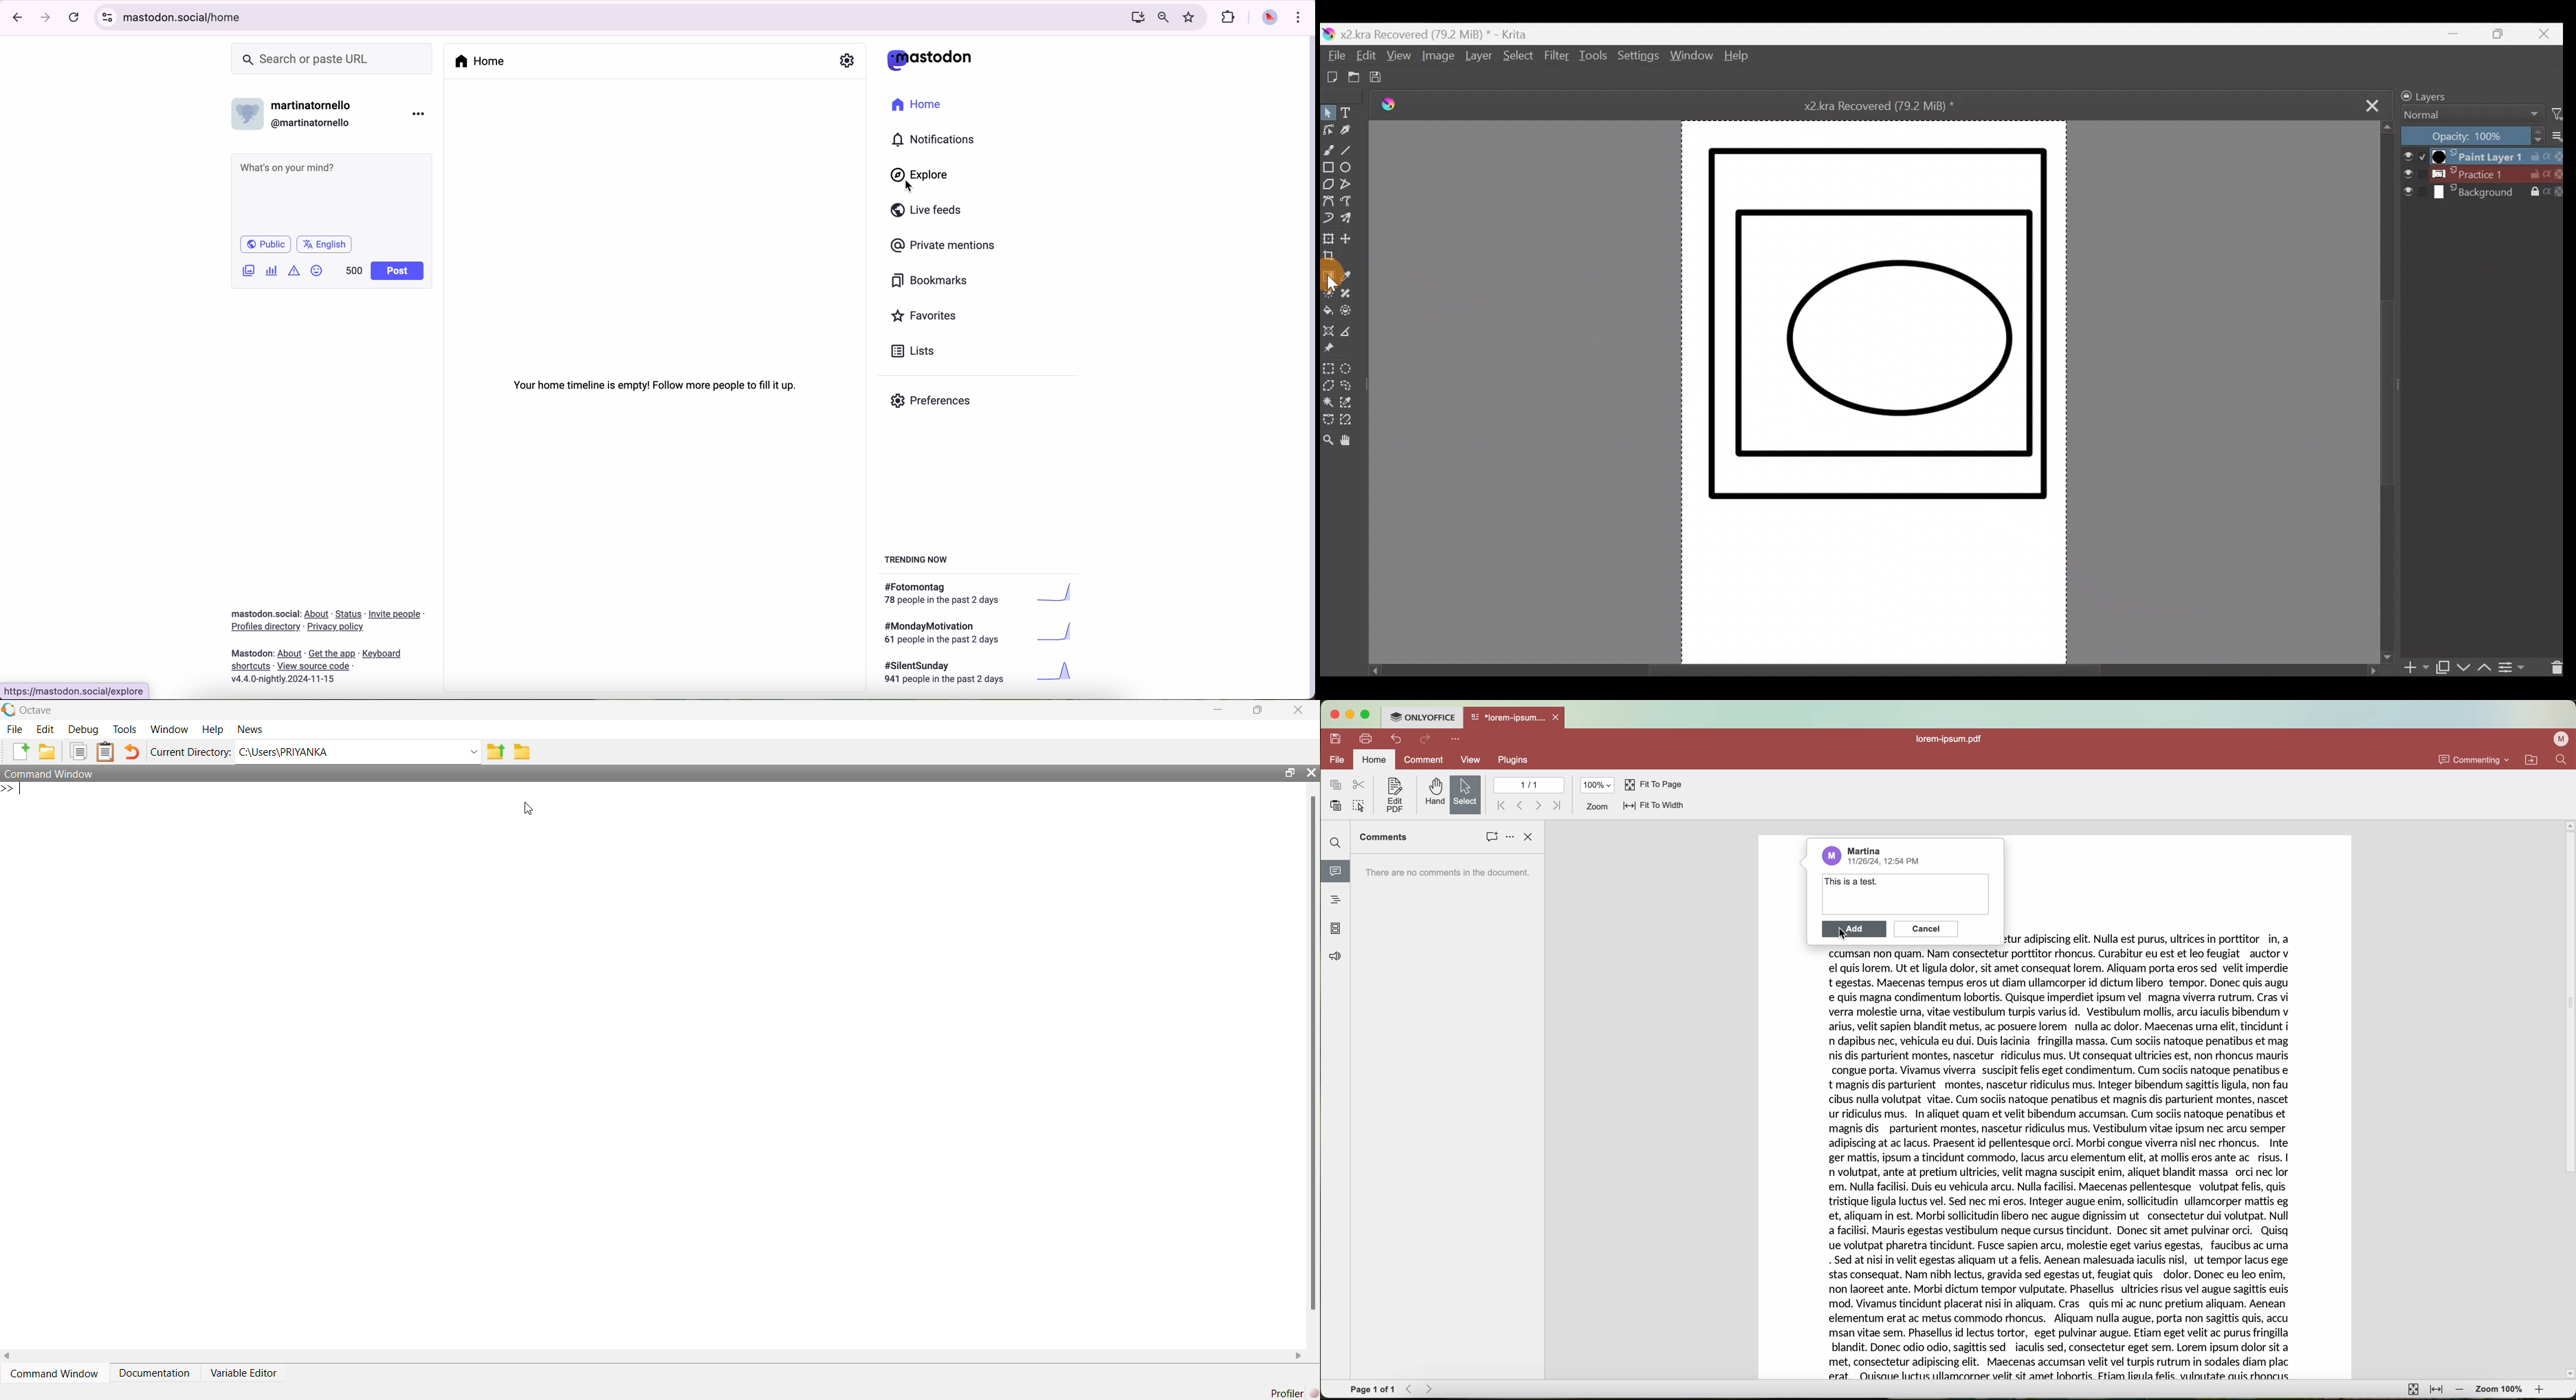 The image size is (2576, 1400). I want to click on paste, so click(1336, 805).